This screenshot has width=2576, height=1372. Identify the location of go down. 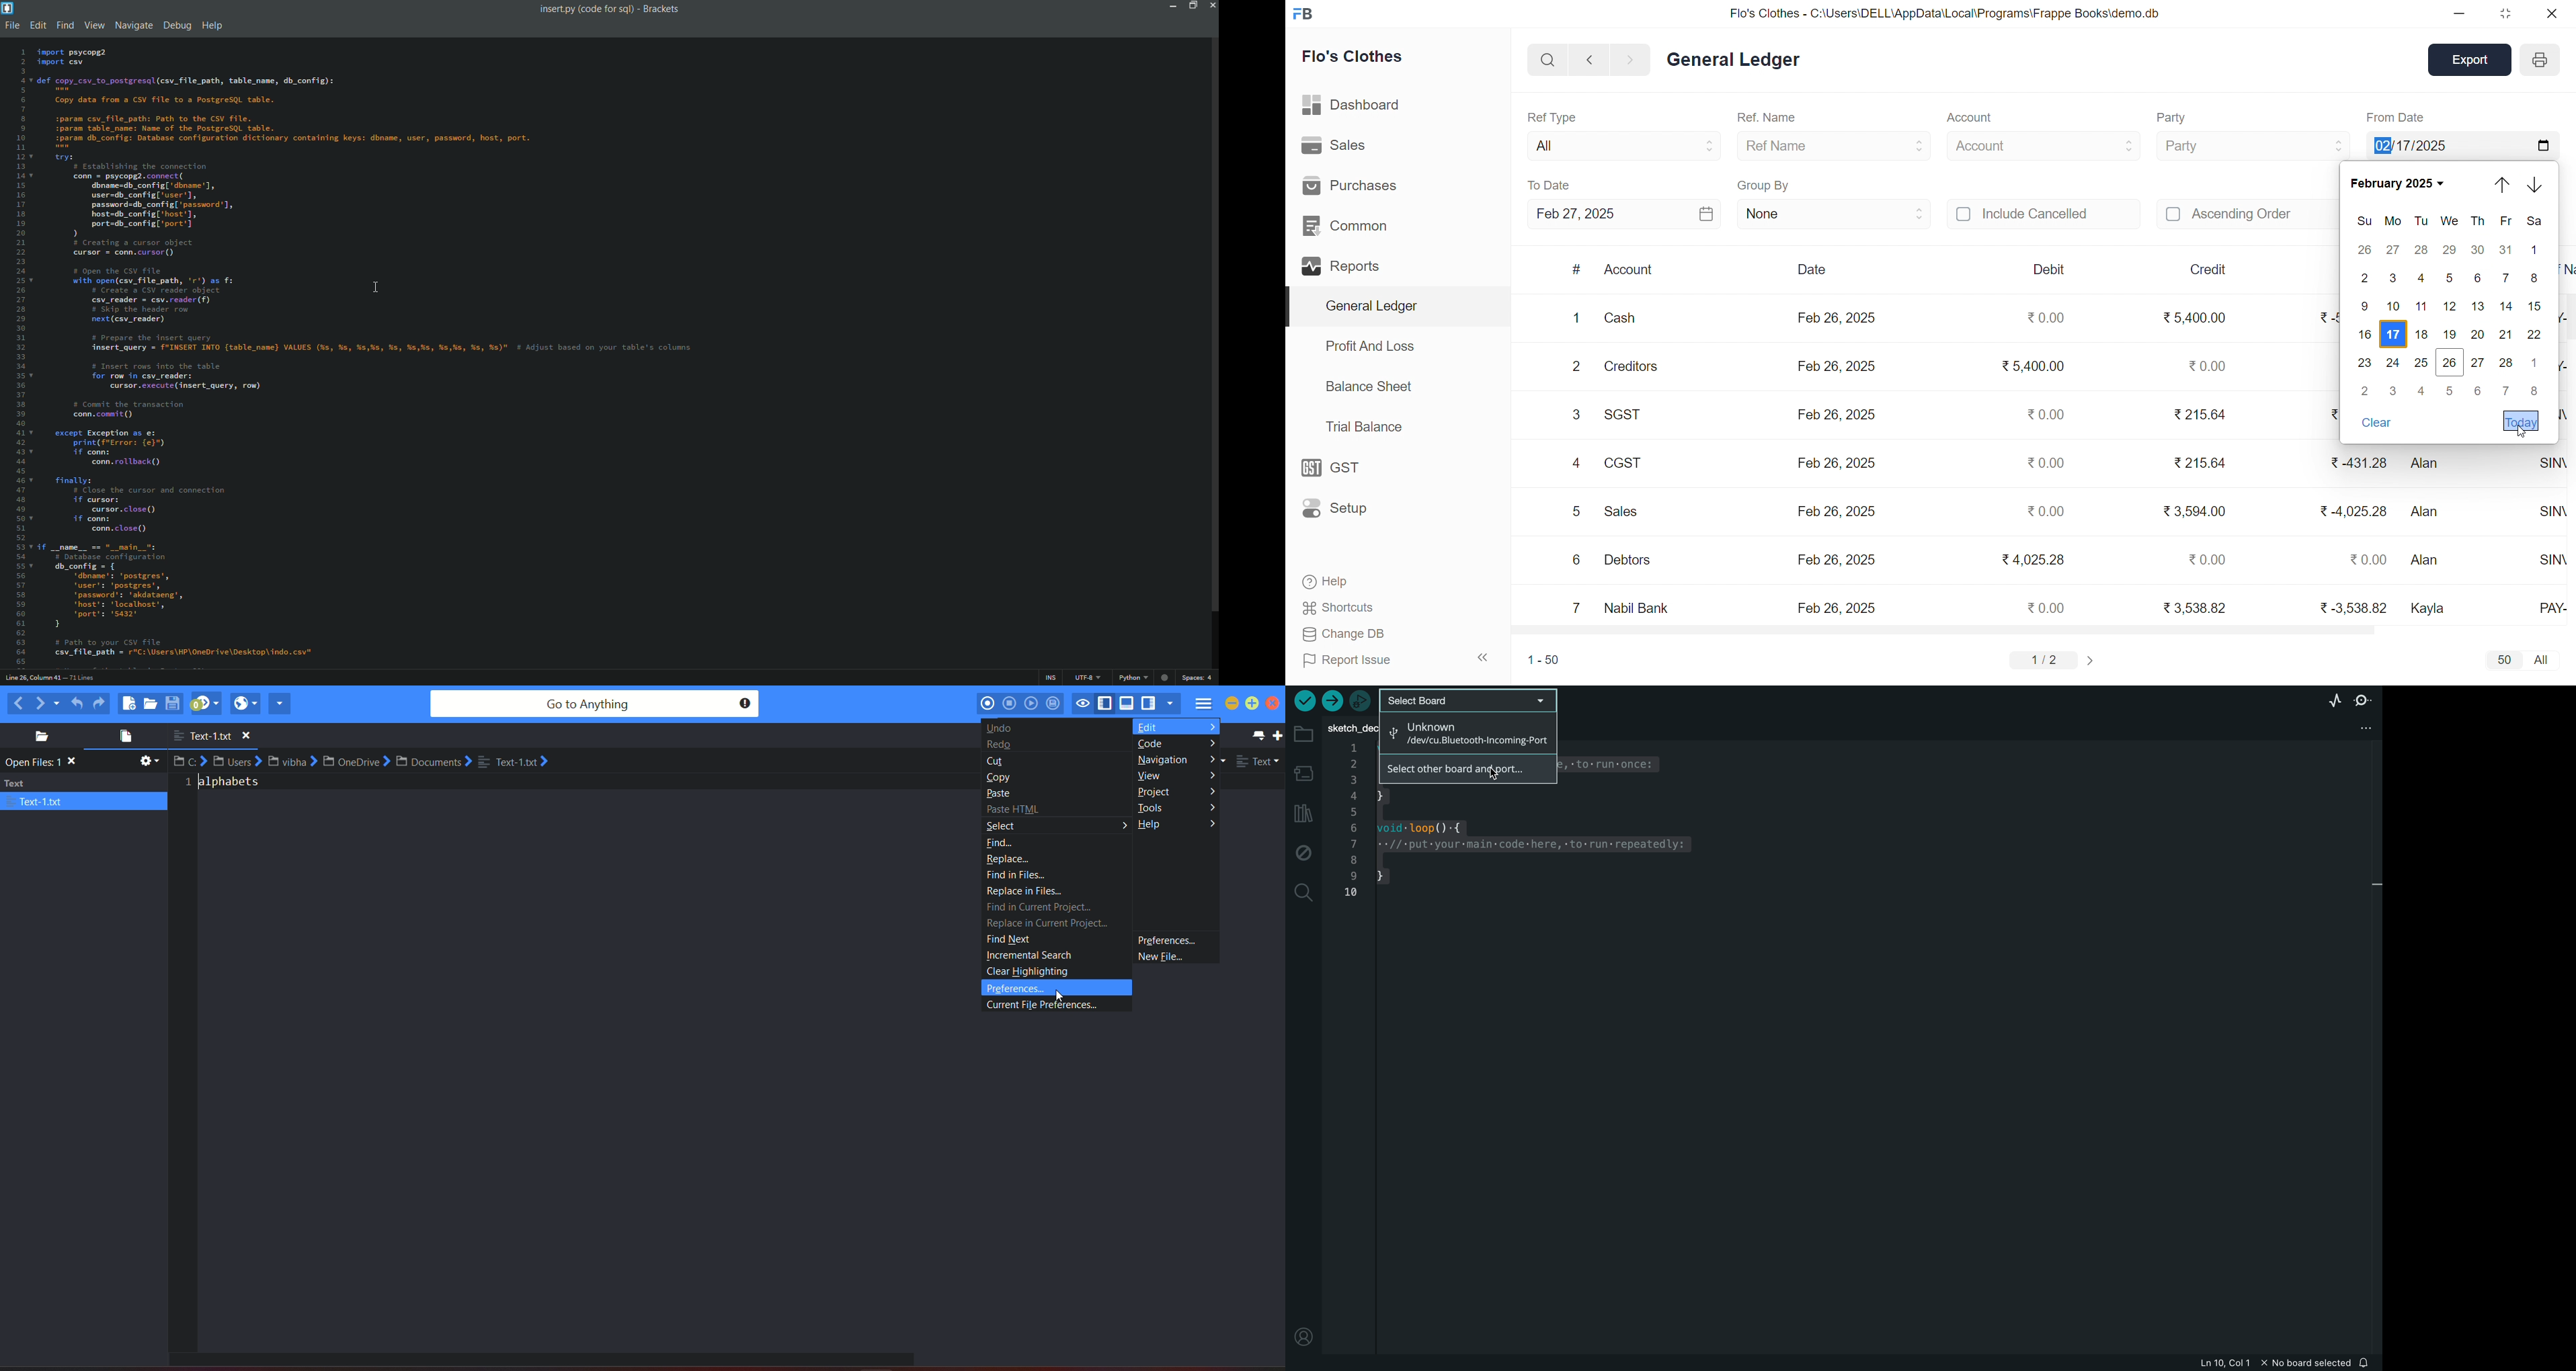
(2536, 185).